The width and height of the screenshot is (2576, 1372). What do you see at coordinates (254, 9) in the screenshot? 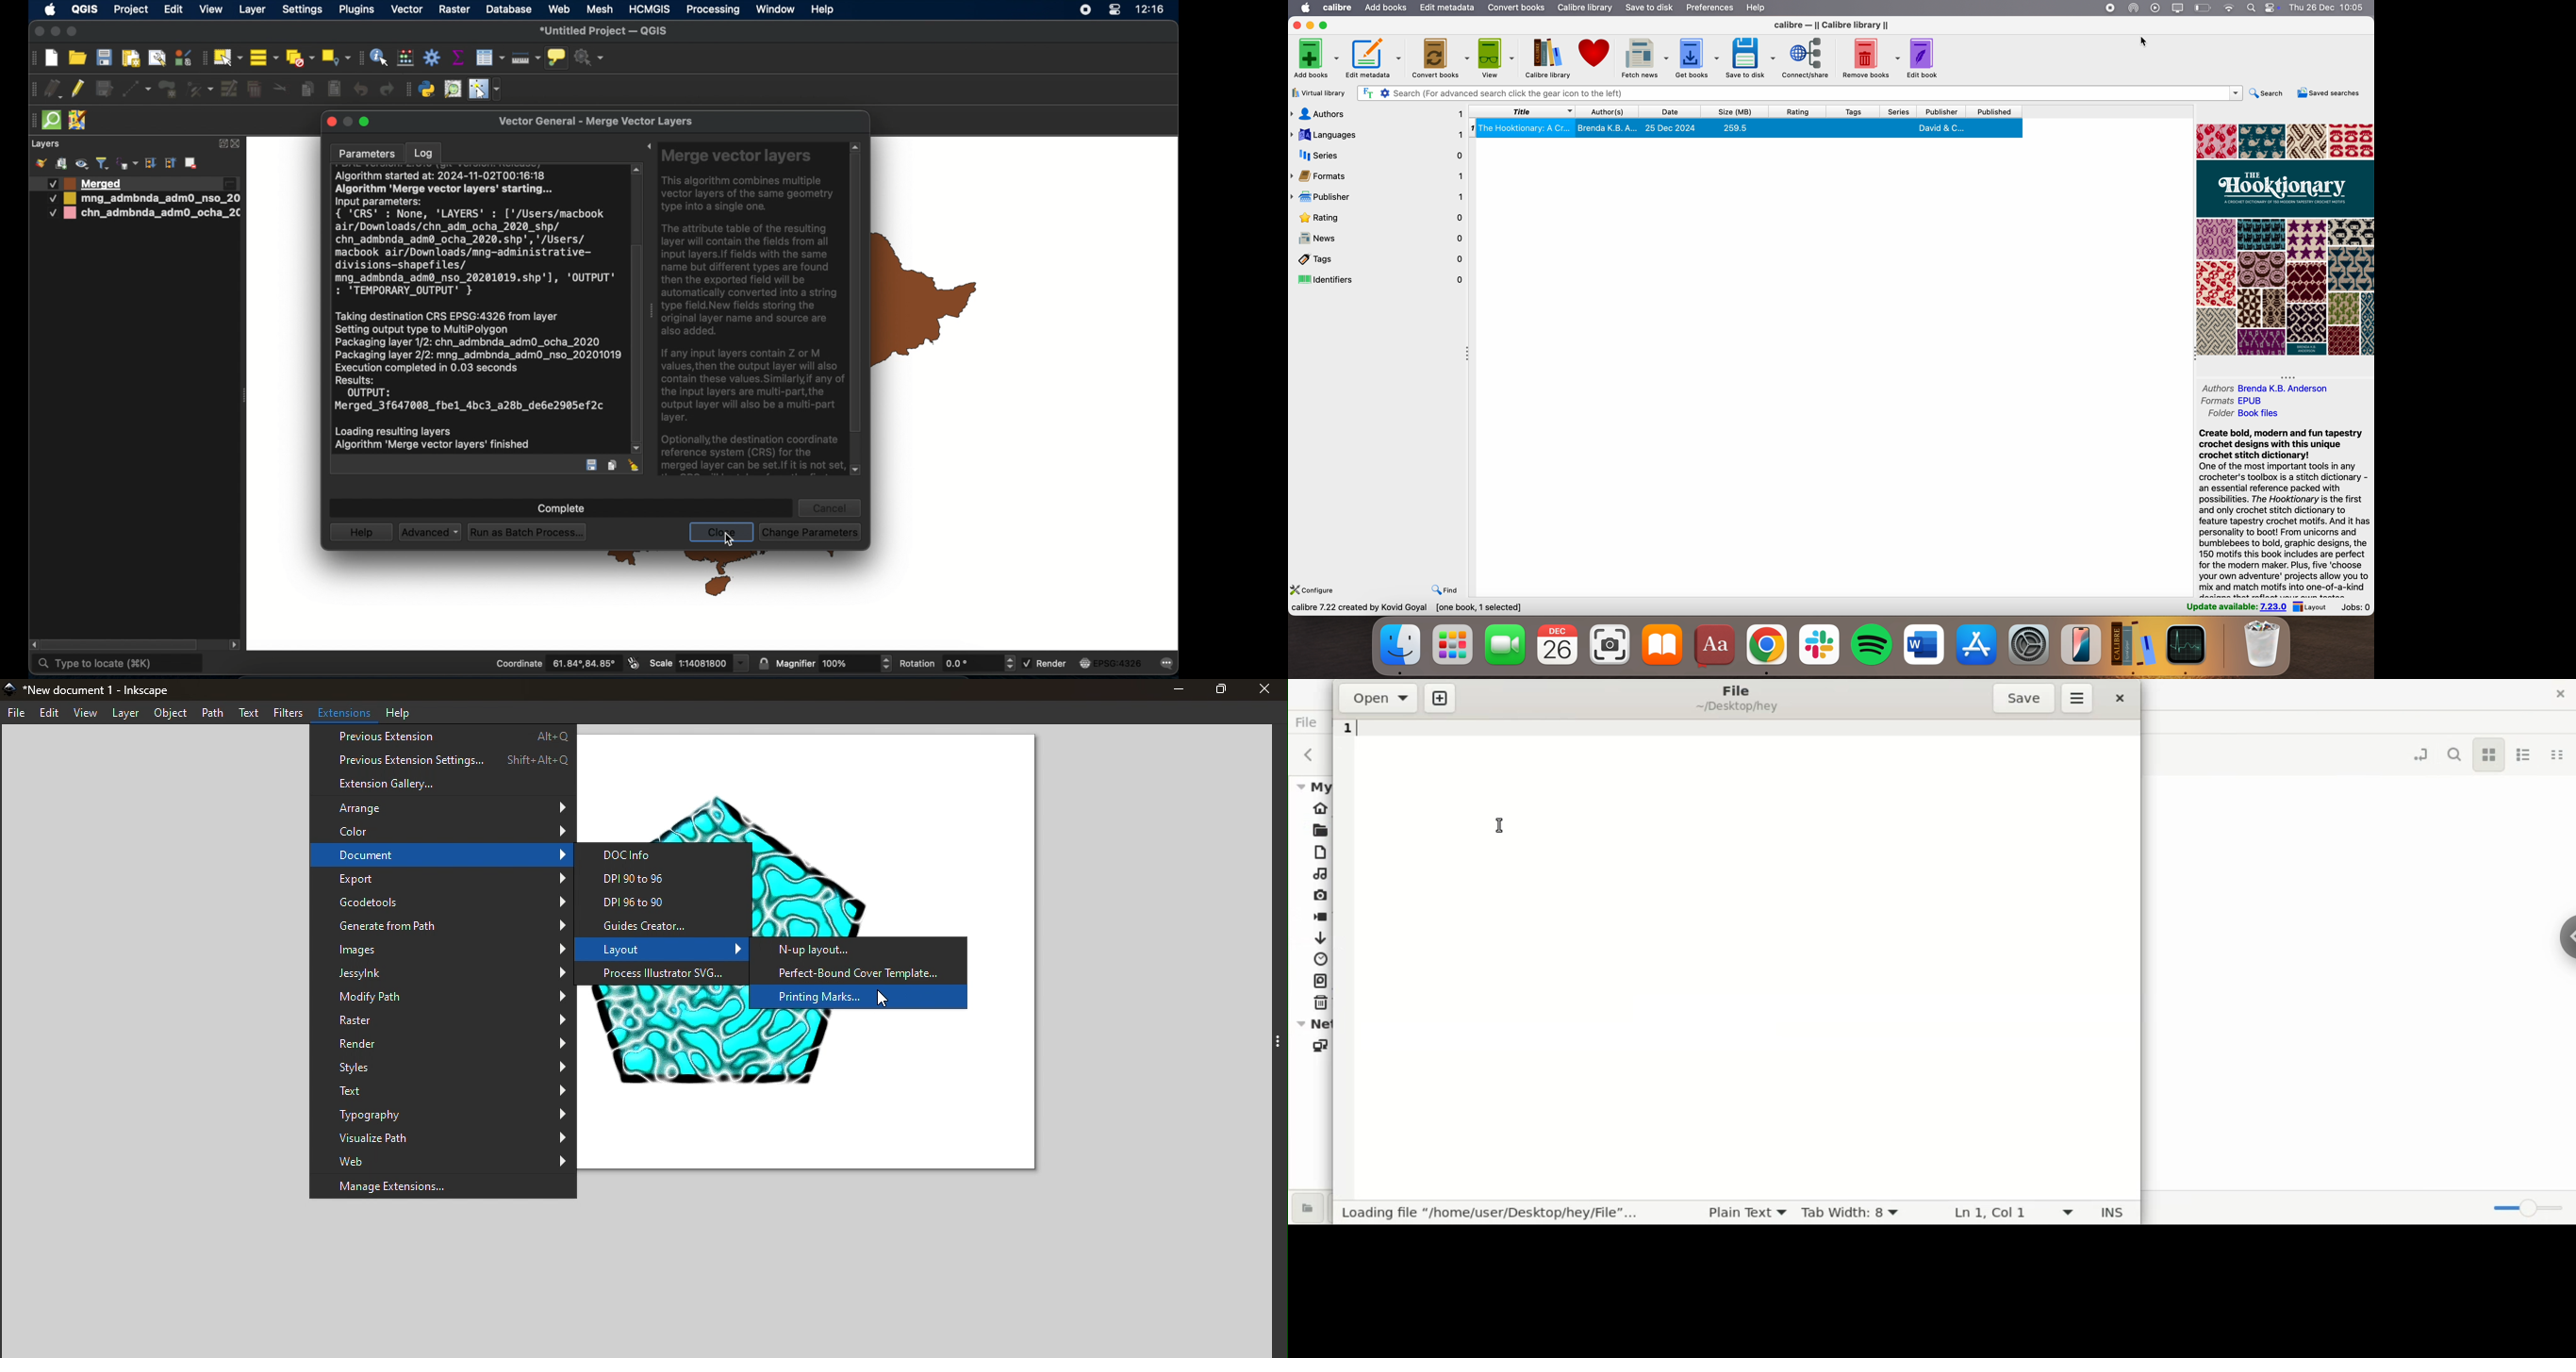
I see `layer` at bounding box center [254, 9].